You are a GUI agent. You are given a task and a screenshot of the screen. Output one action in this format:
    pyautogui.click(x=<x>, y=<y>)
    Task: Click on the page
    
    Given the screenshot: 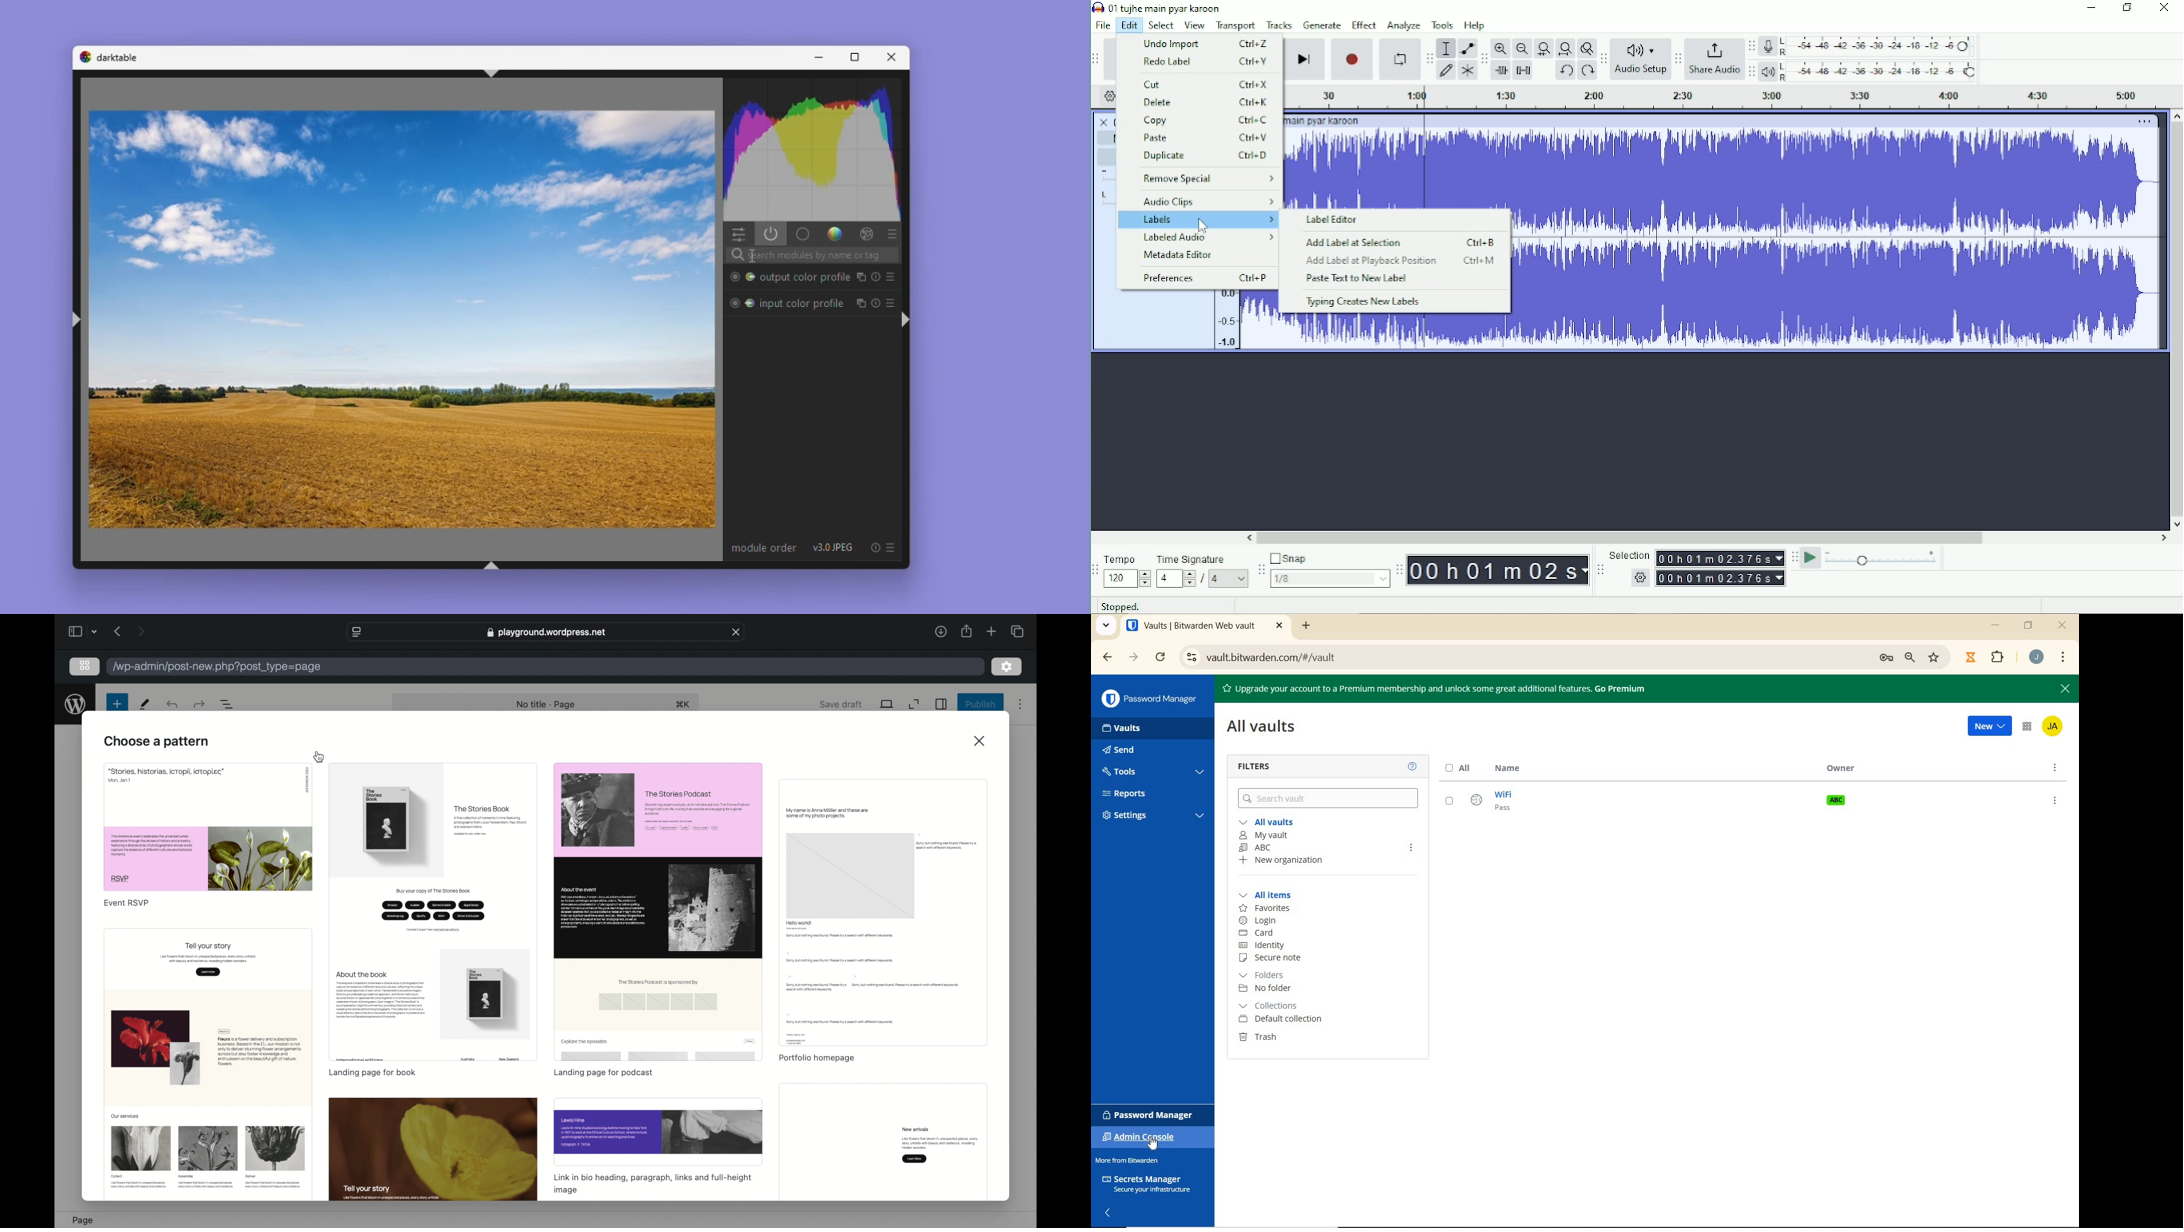 What is the action you would take?
    pyautogui.click(x=83, y=1220)
    